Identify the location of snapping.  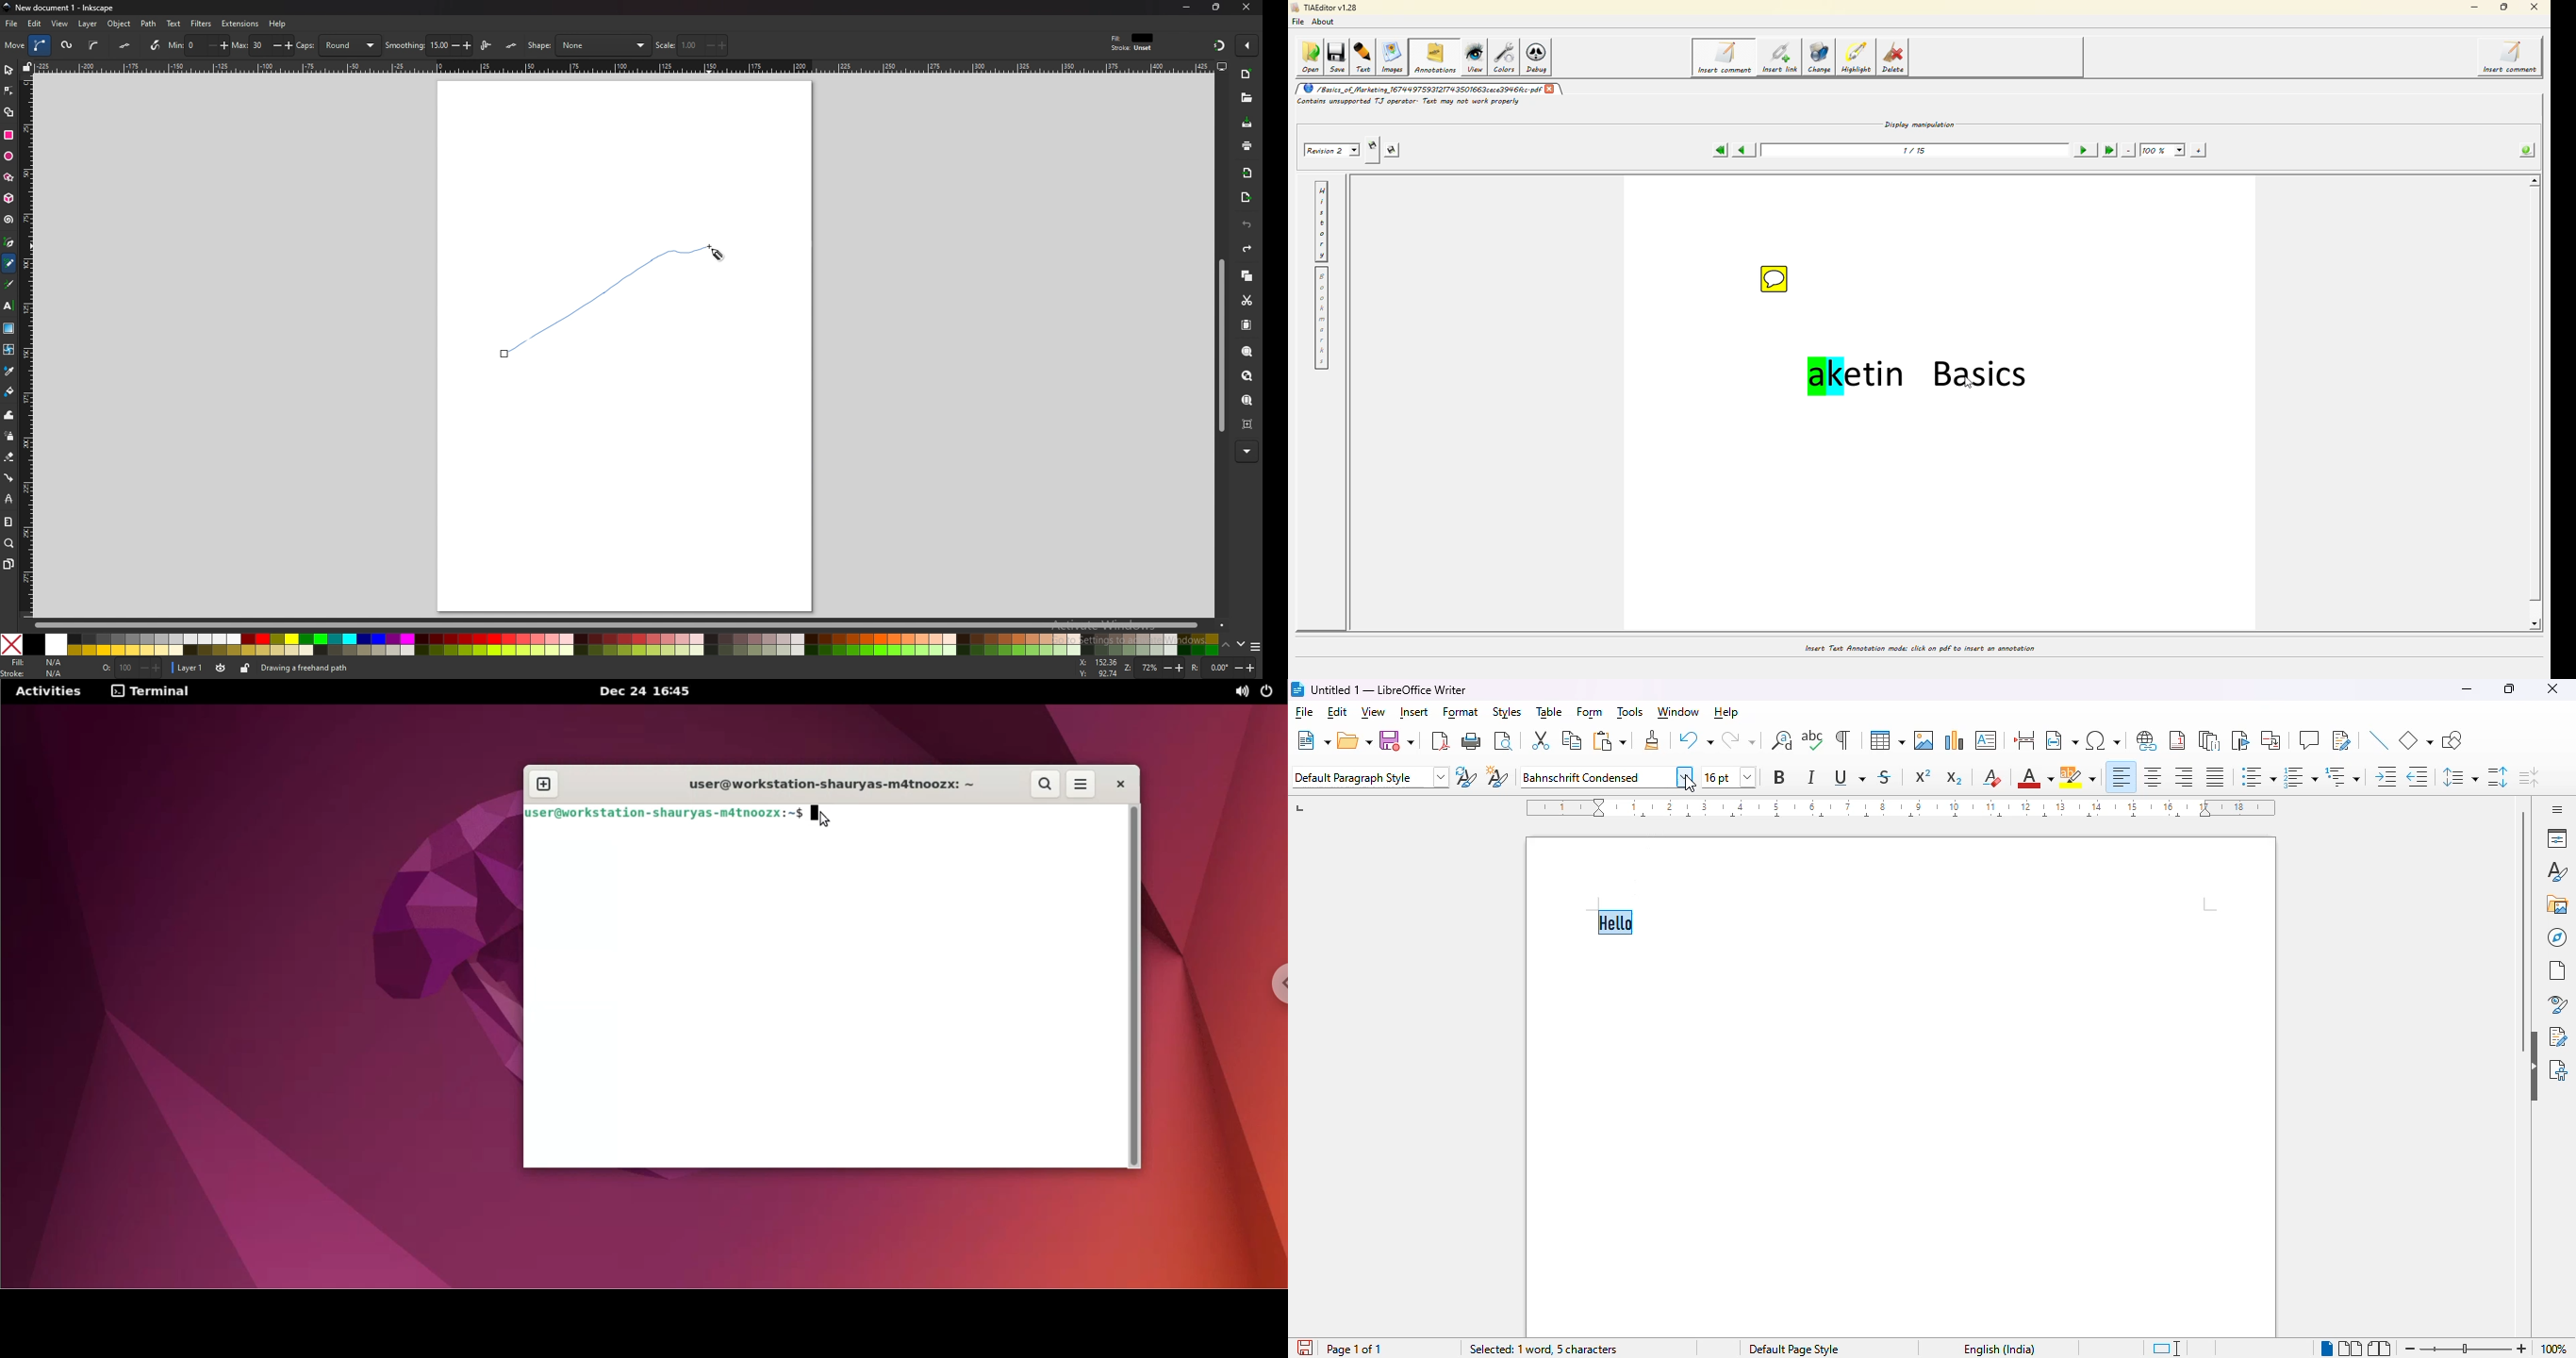
(1218, 46).